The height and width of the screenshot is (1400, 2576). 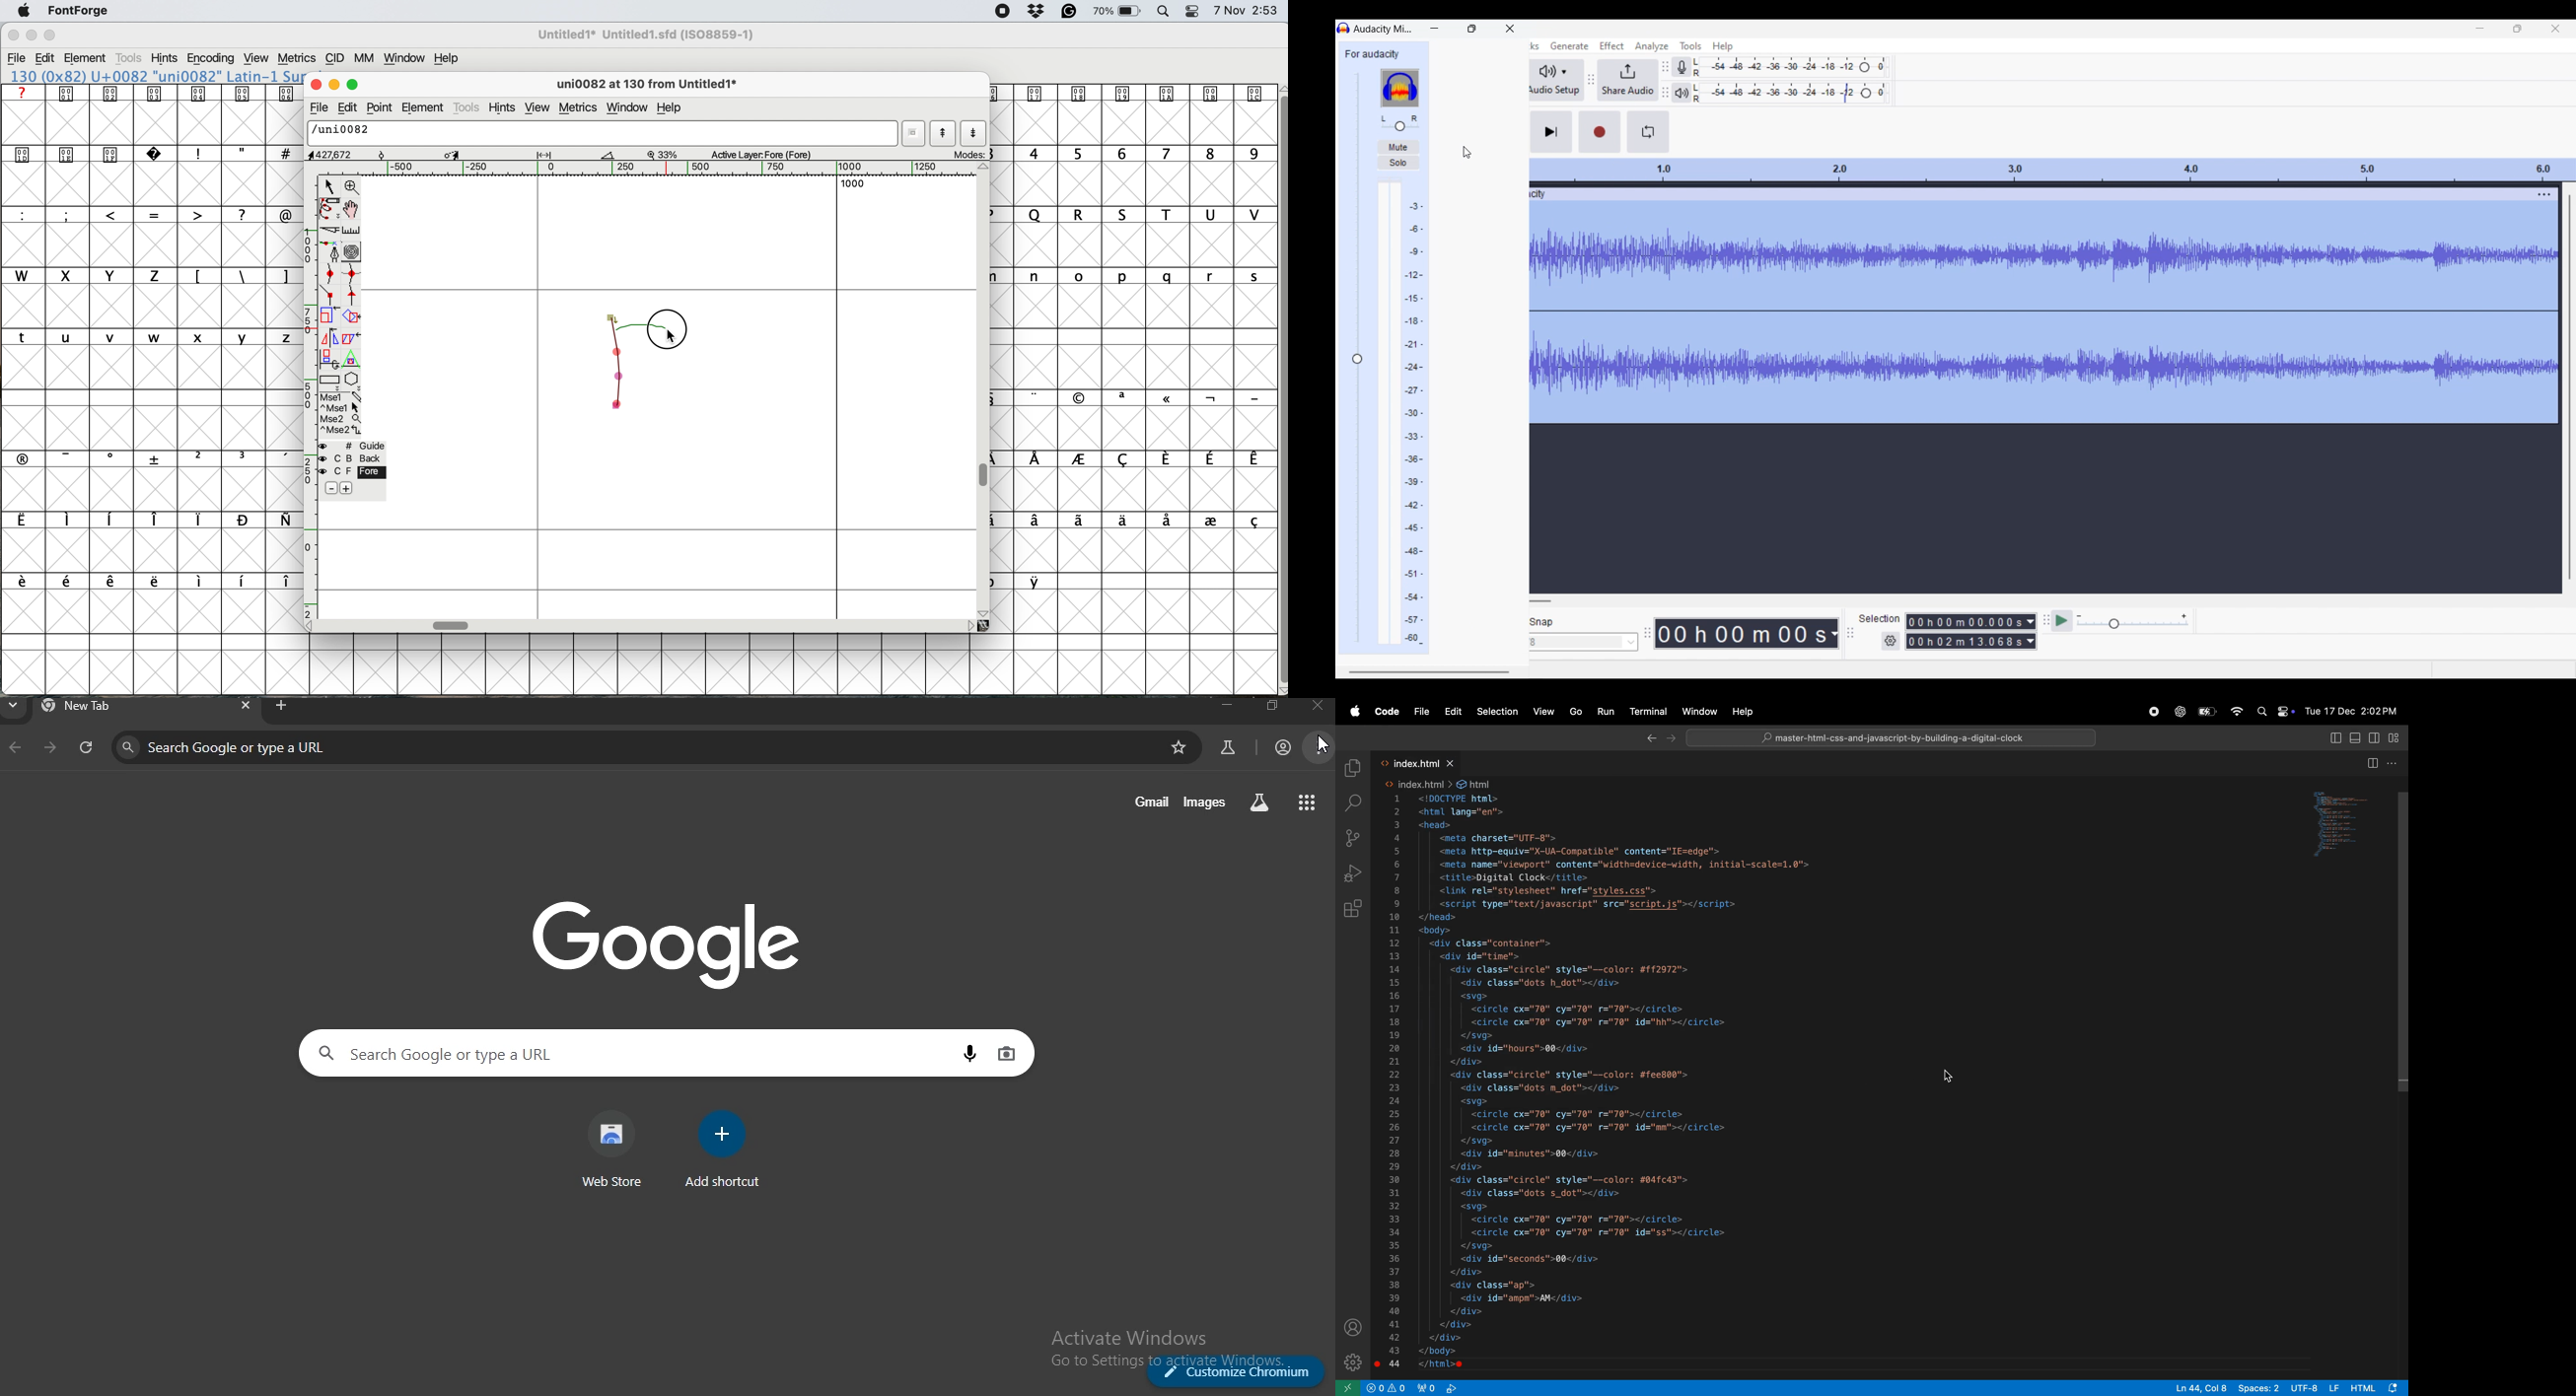 What do you see at coordinates (1130, 155) in the screenshot?
I see `digits` at bounding box center [1130, 155].